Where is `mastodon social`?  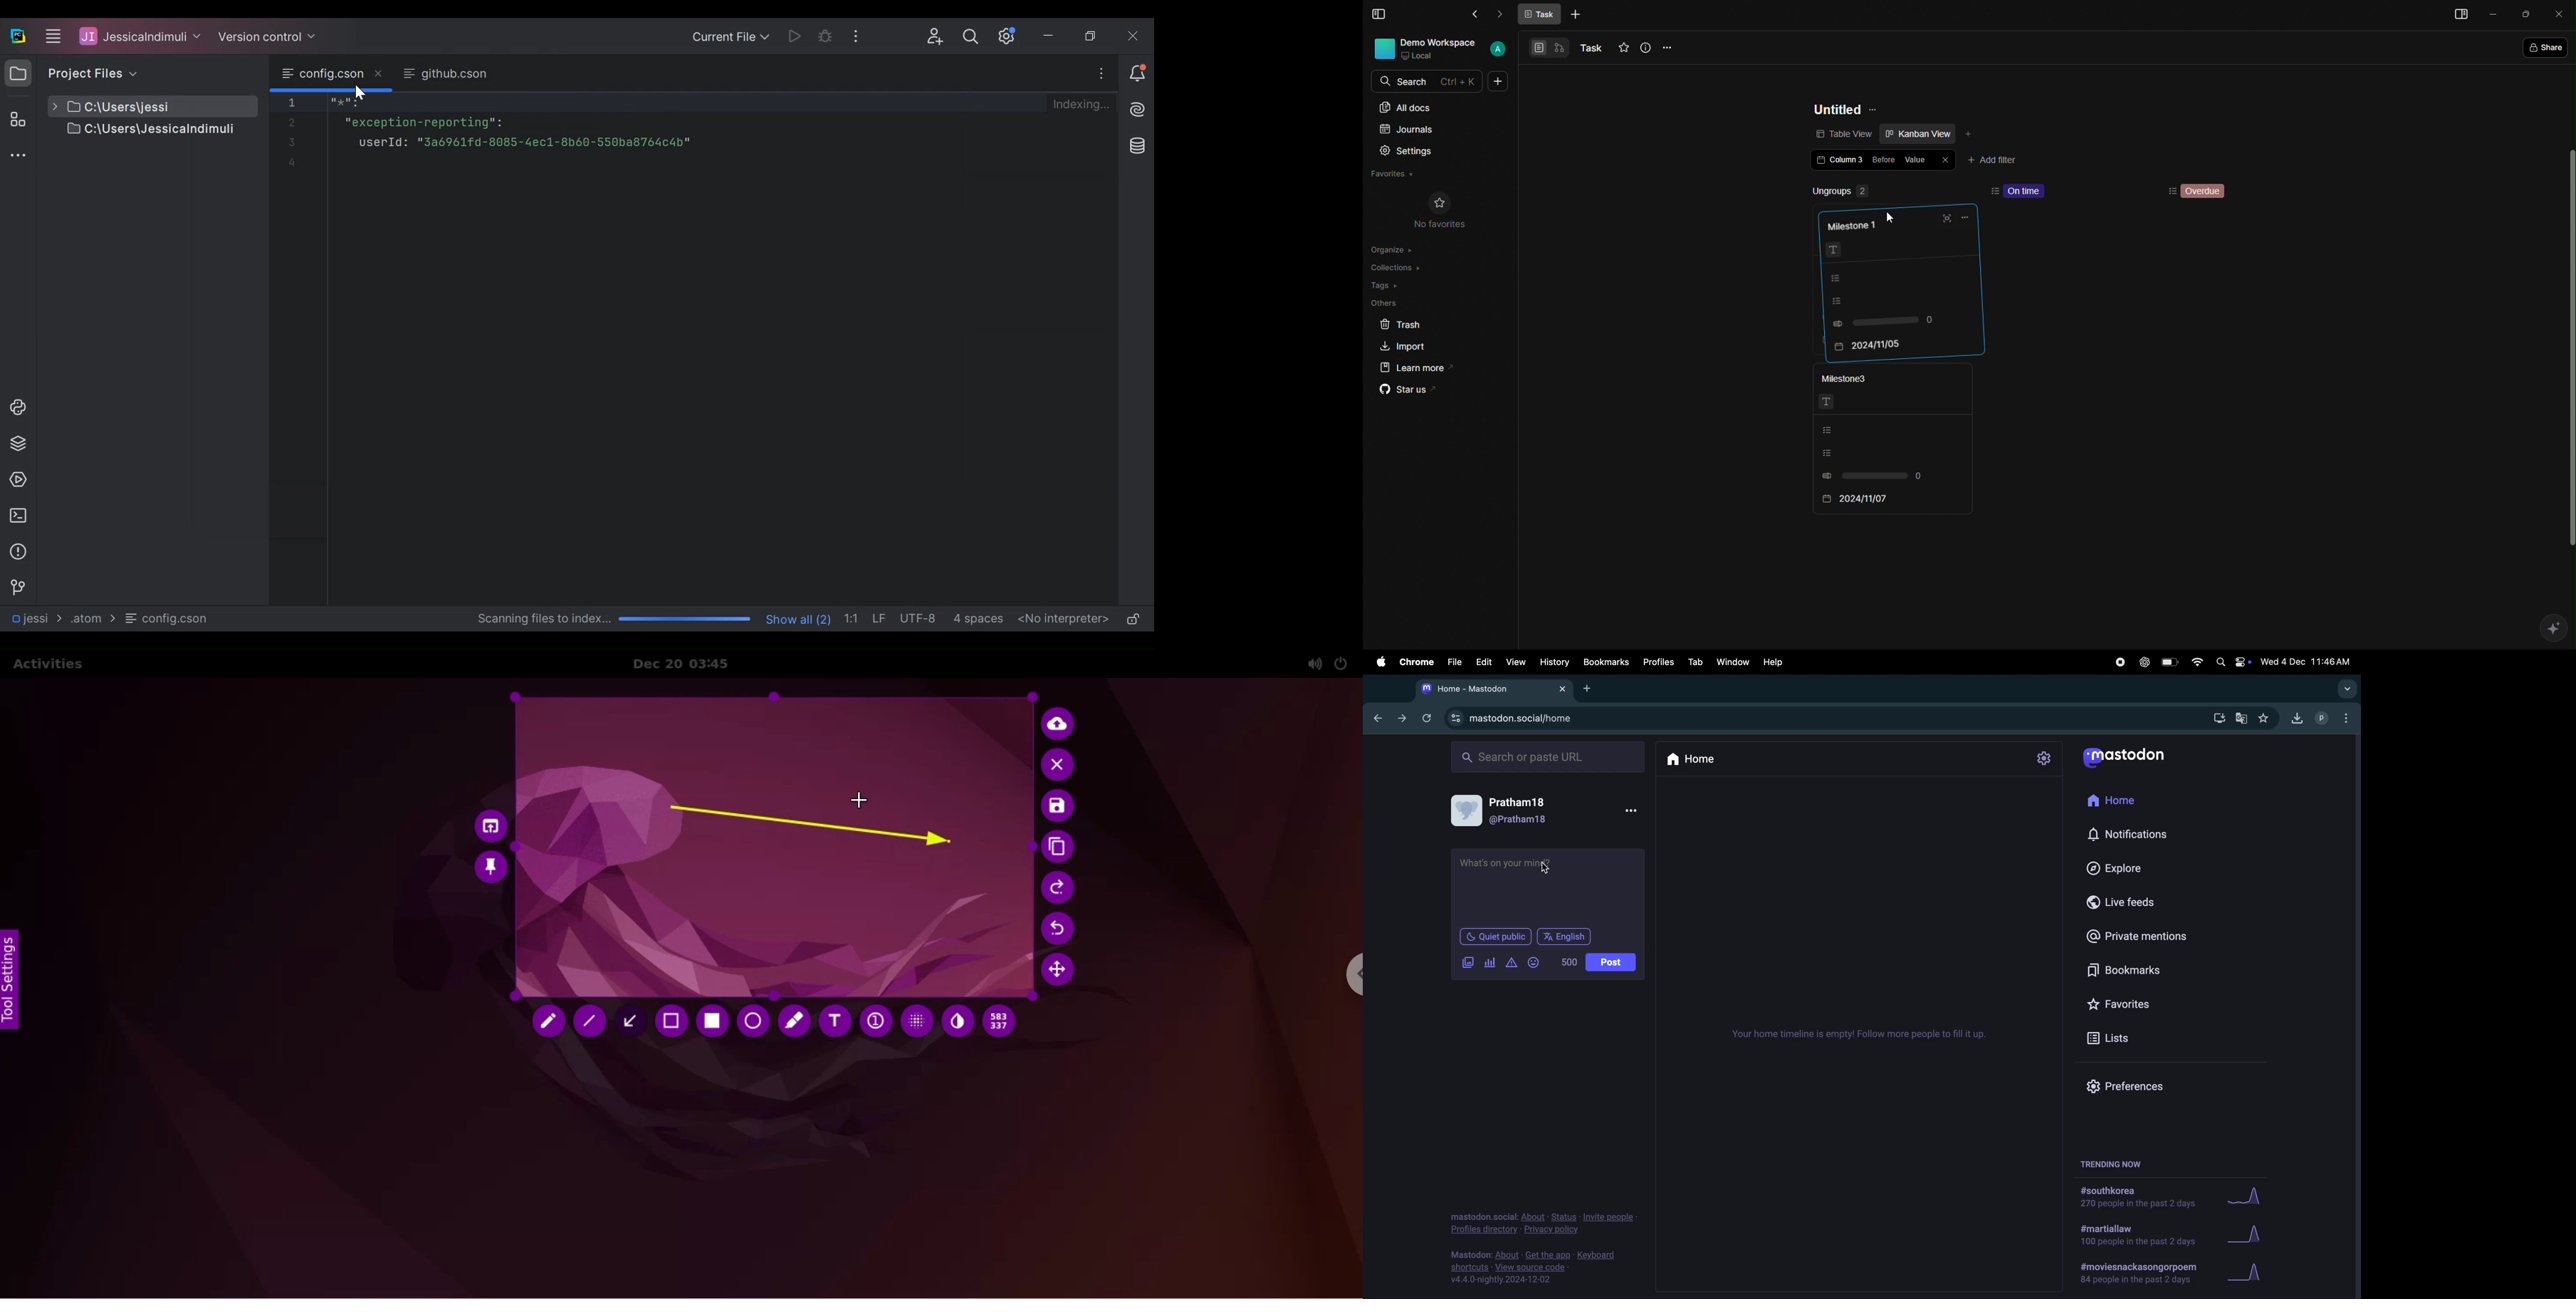
mastodon social is located at coordinates (1518, 719).